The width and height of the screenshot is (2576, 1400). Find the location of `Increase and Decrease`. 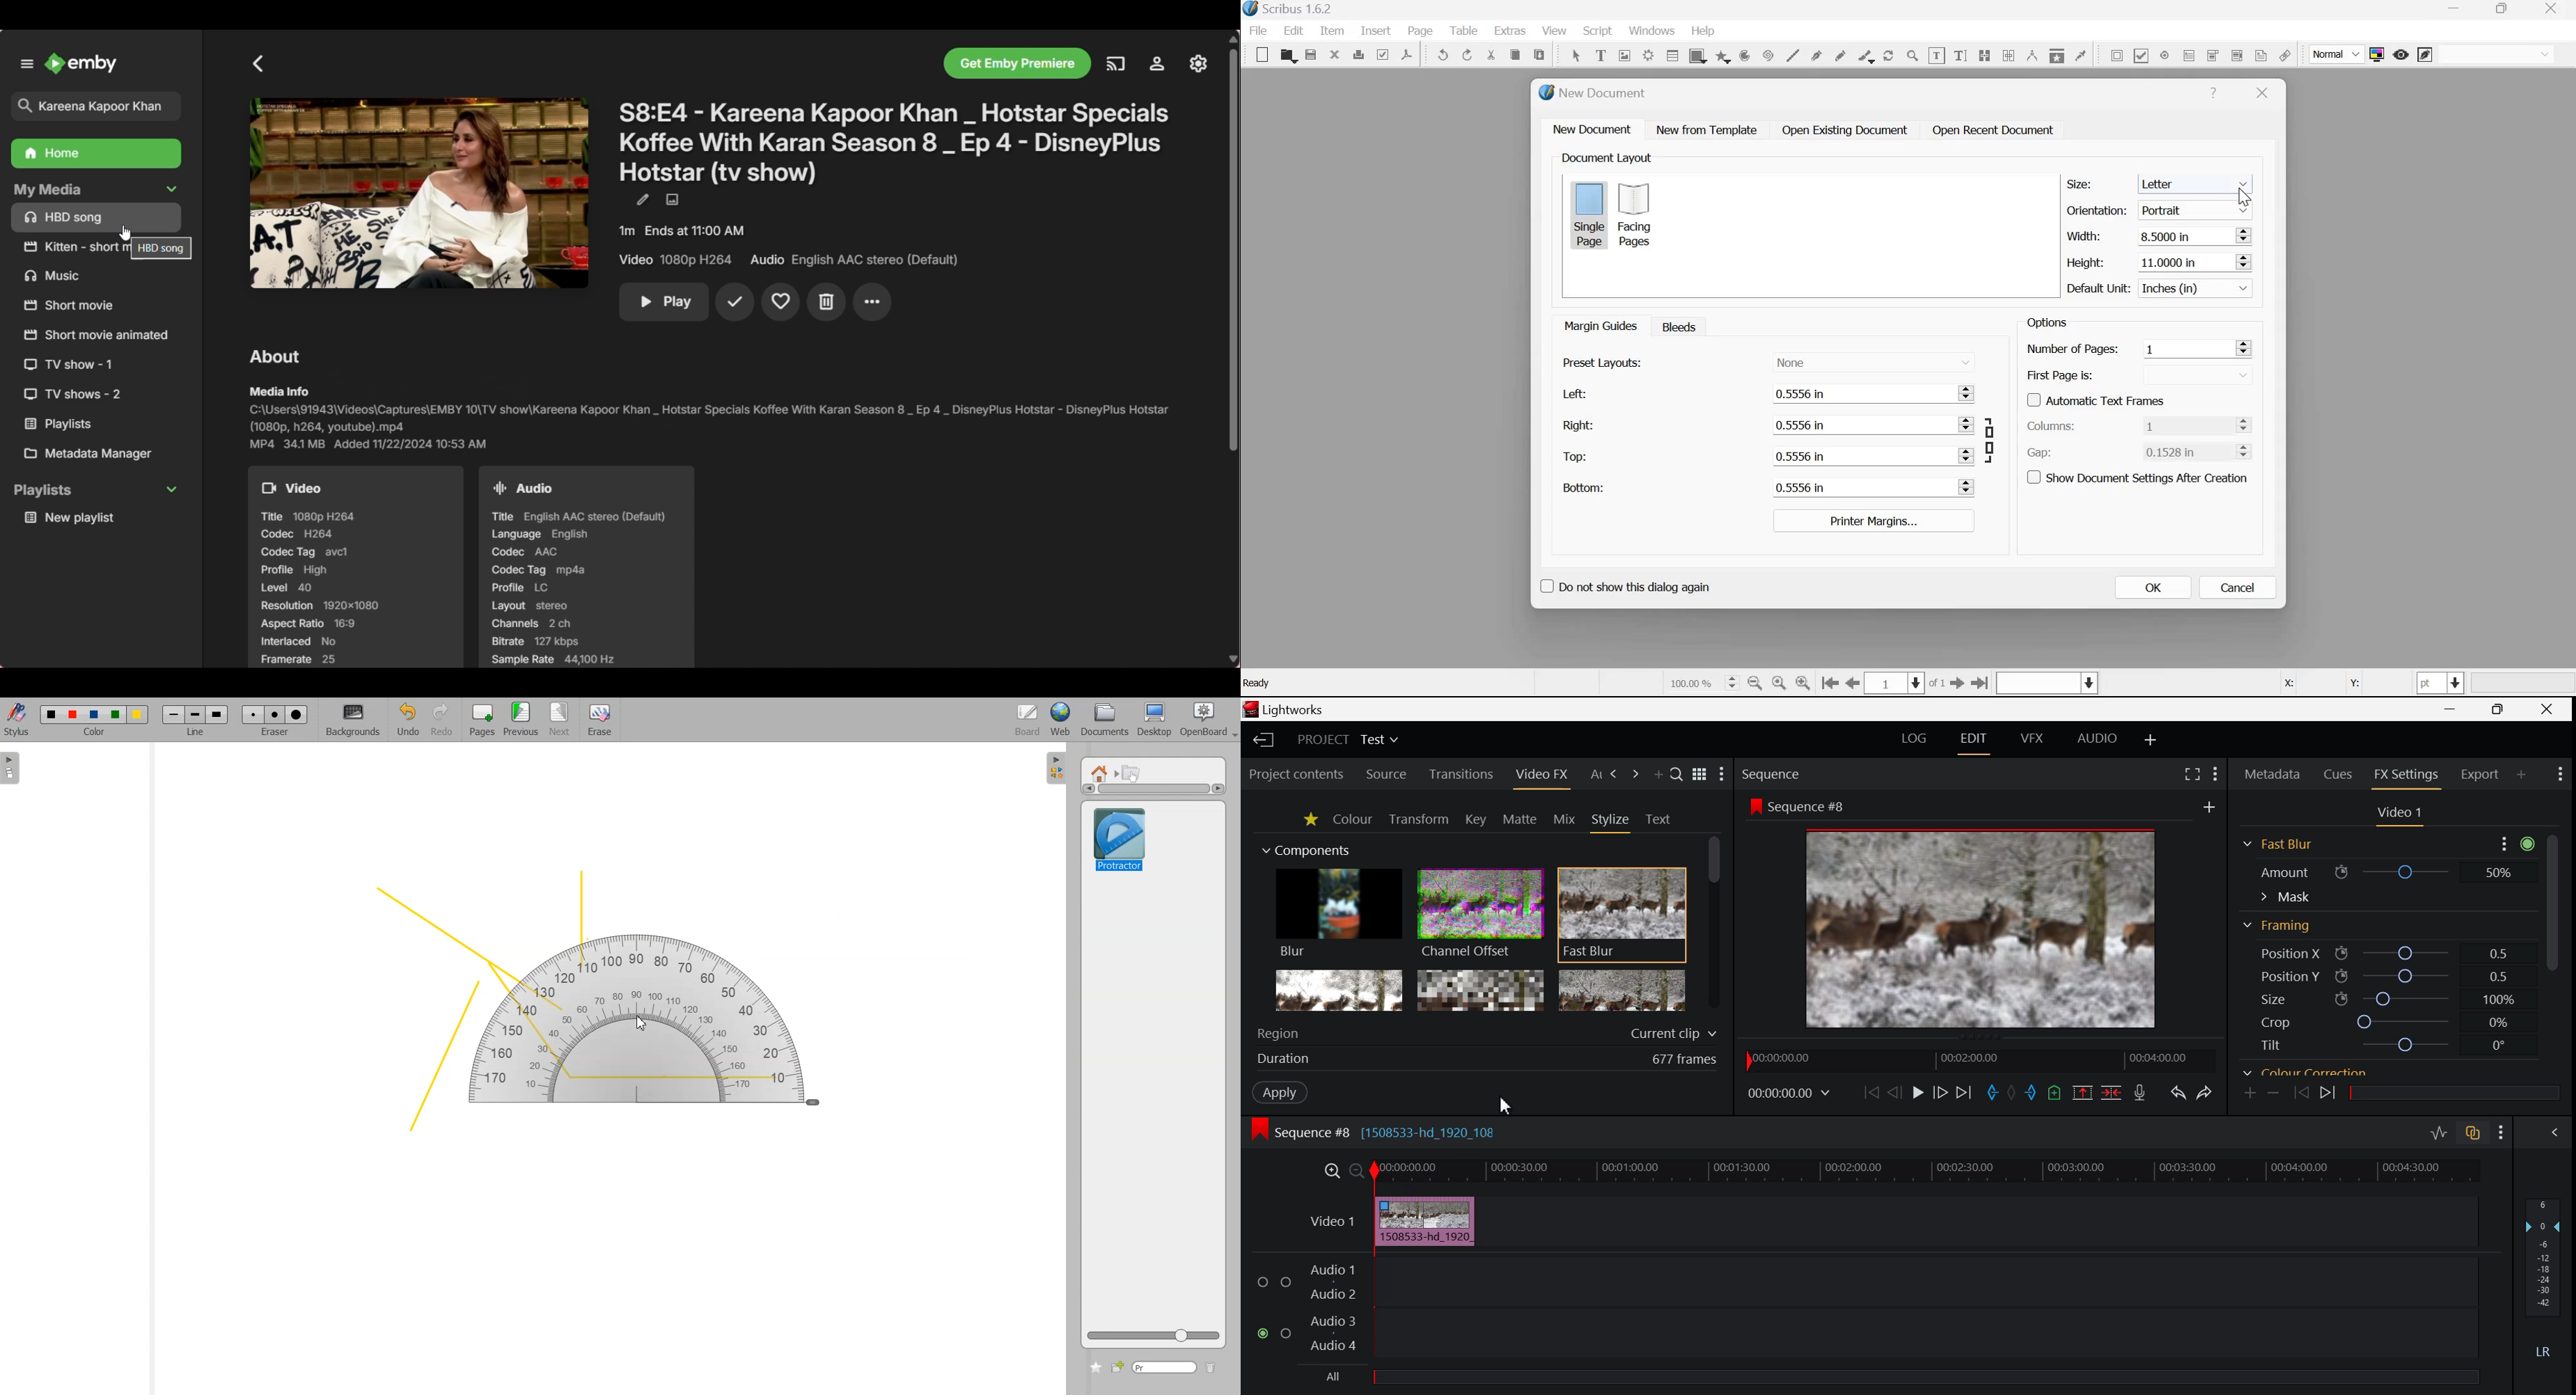

Increase and Decrease is located at coordinates (2243, 235).